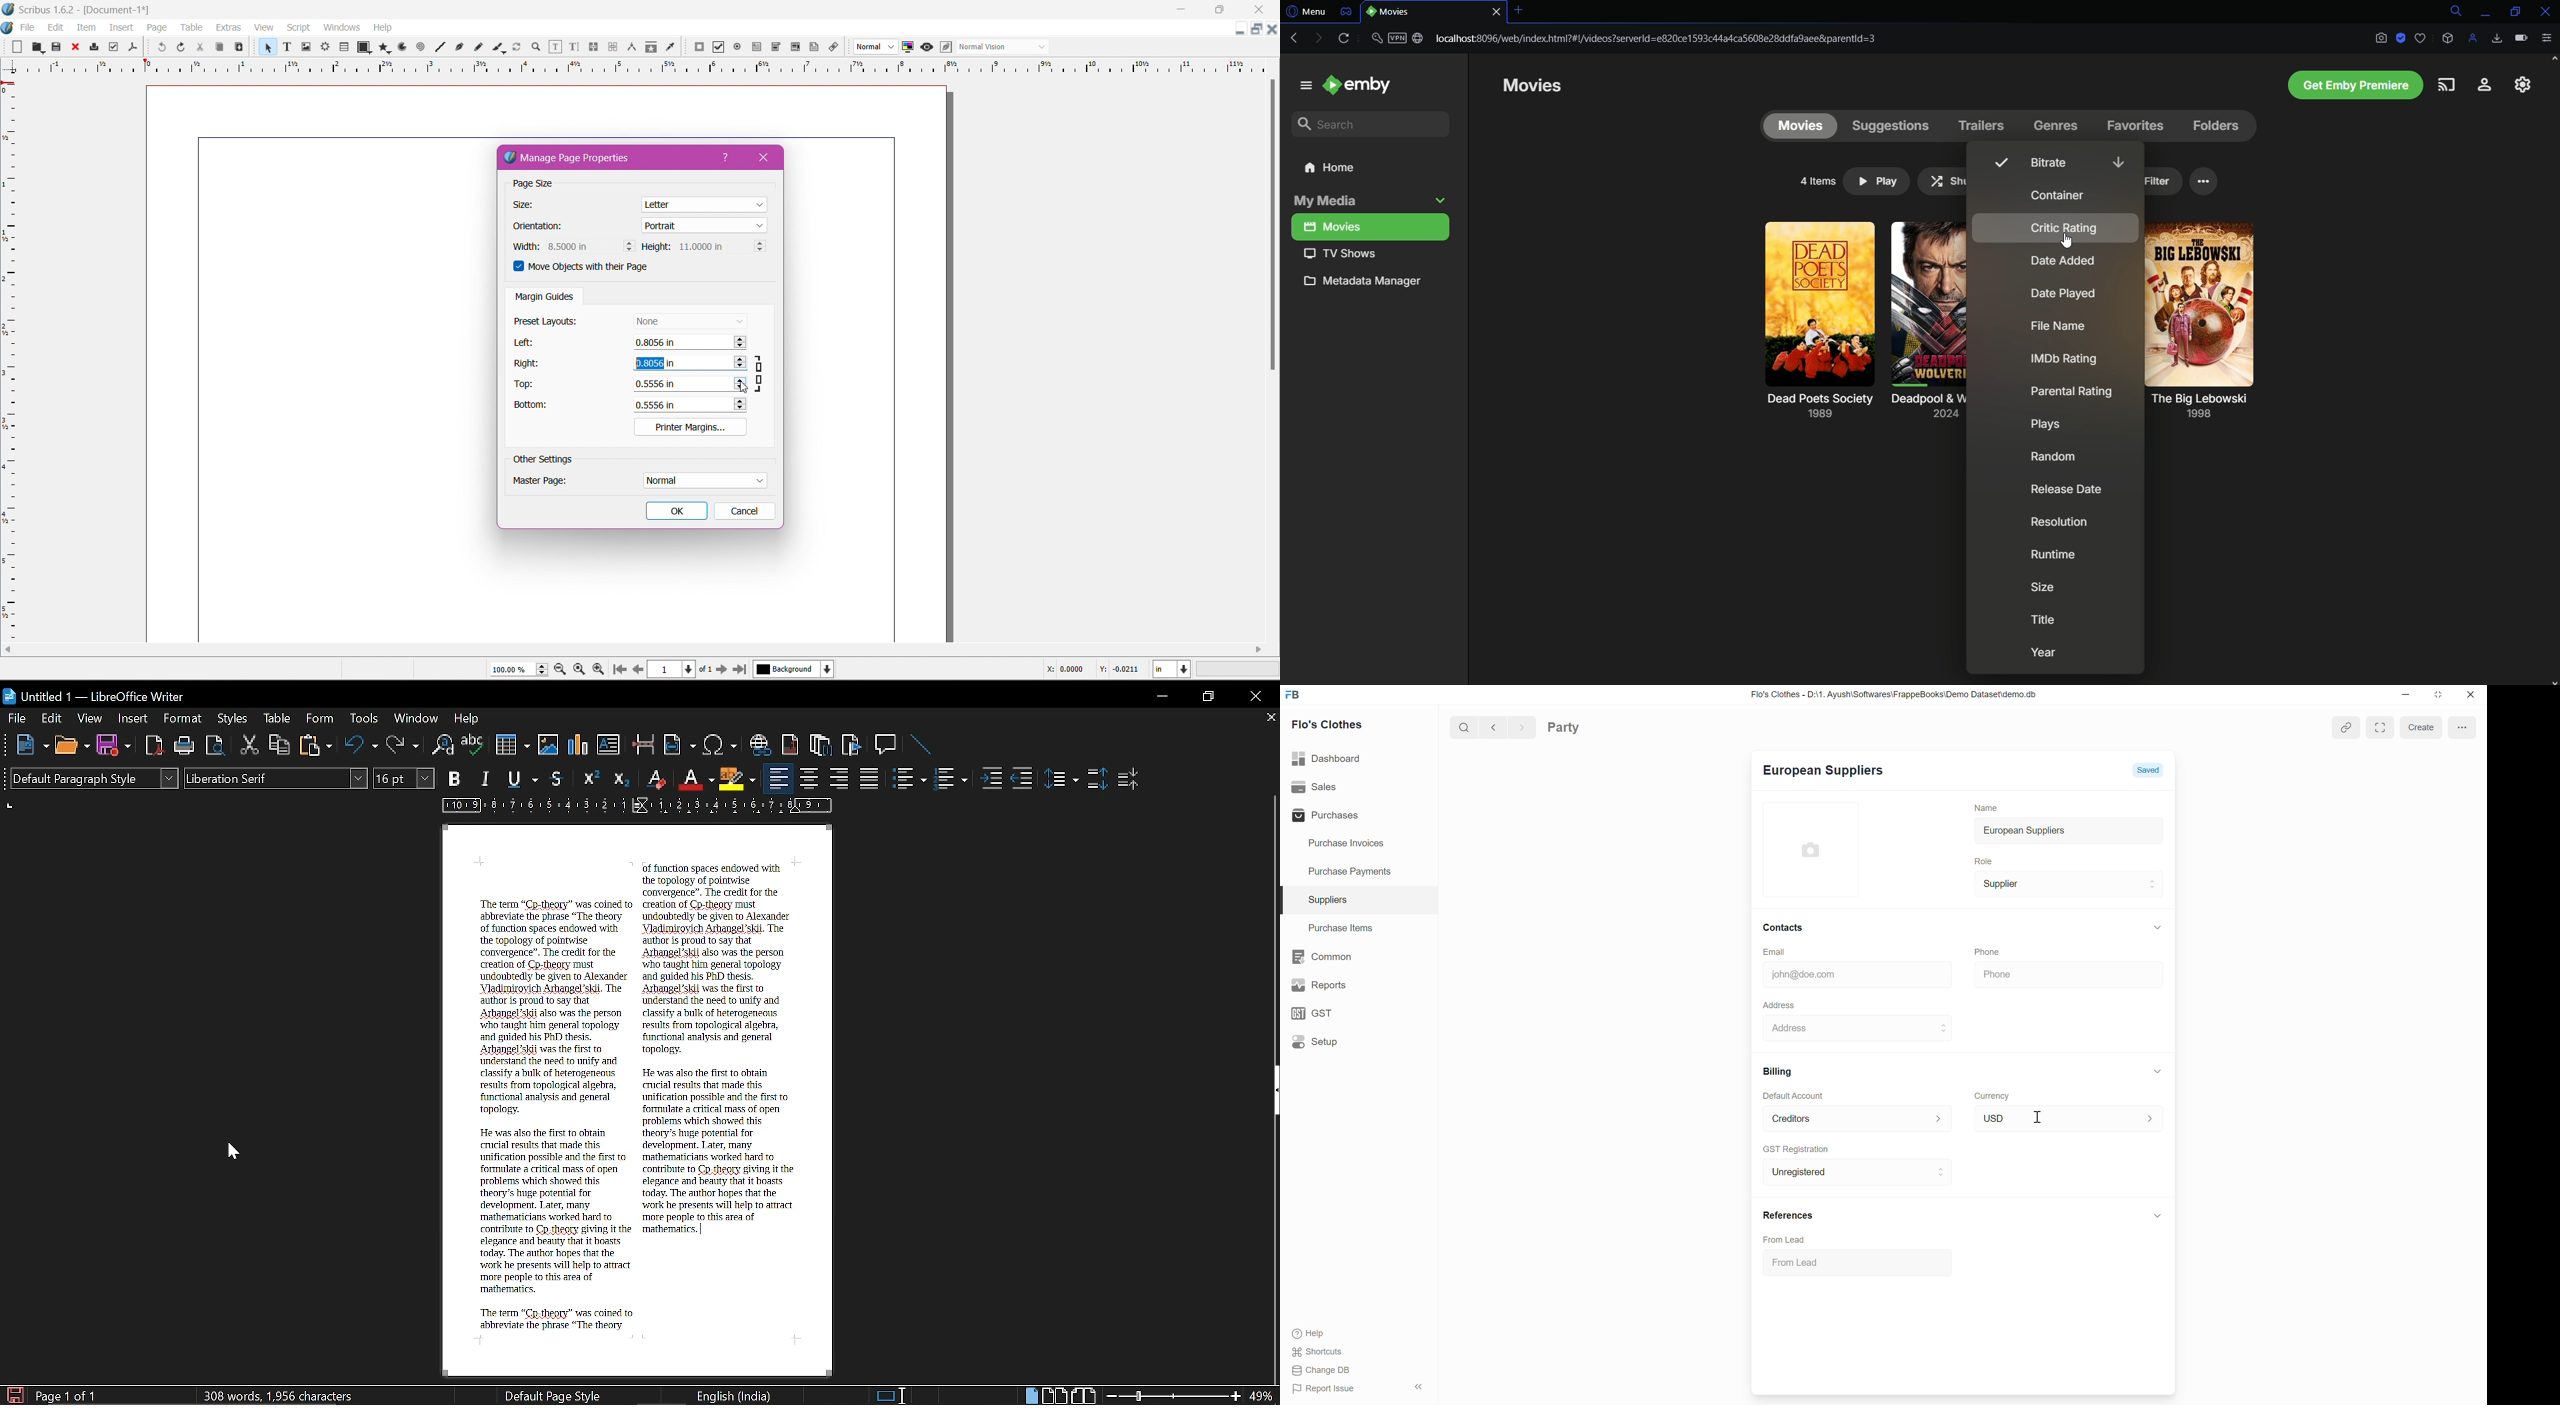  Describe the element at coordinates (326, 47) in the screenshot. I see `Render Frame` at that location.